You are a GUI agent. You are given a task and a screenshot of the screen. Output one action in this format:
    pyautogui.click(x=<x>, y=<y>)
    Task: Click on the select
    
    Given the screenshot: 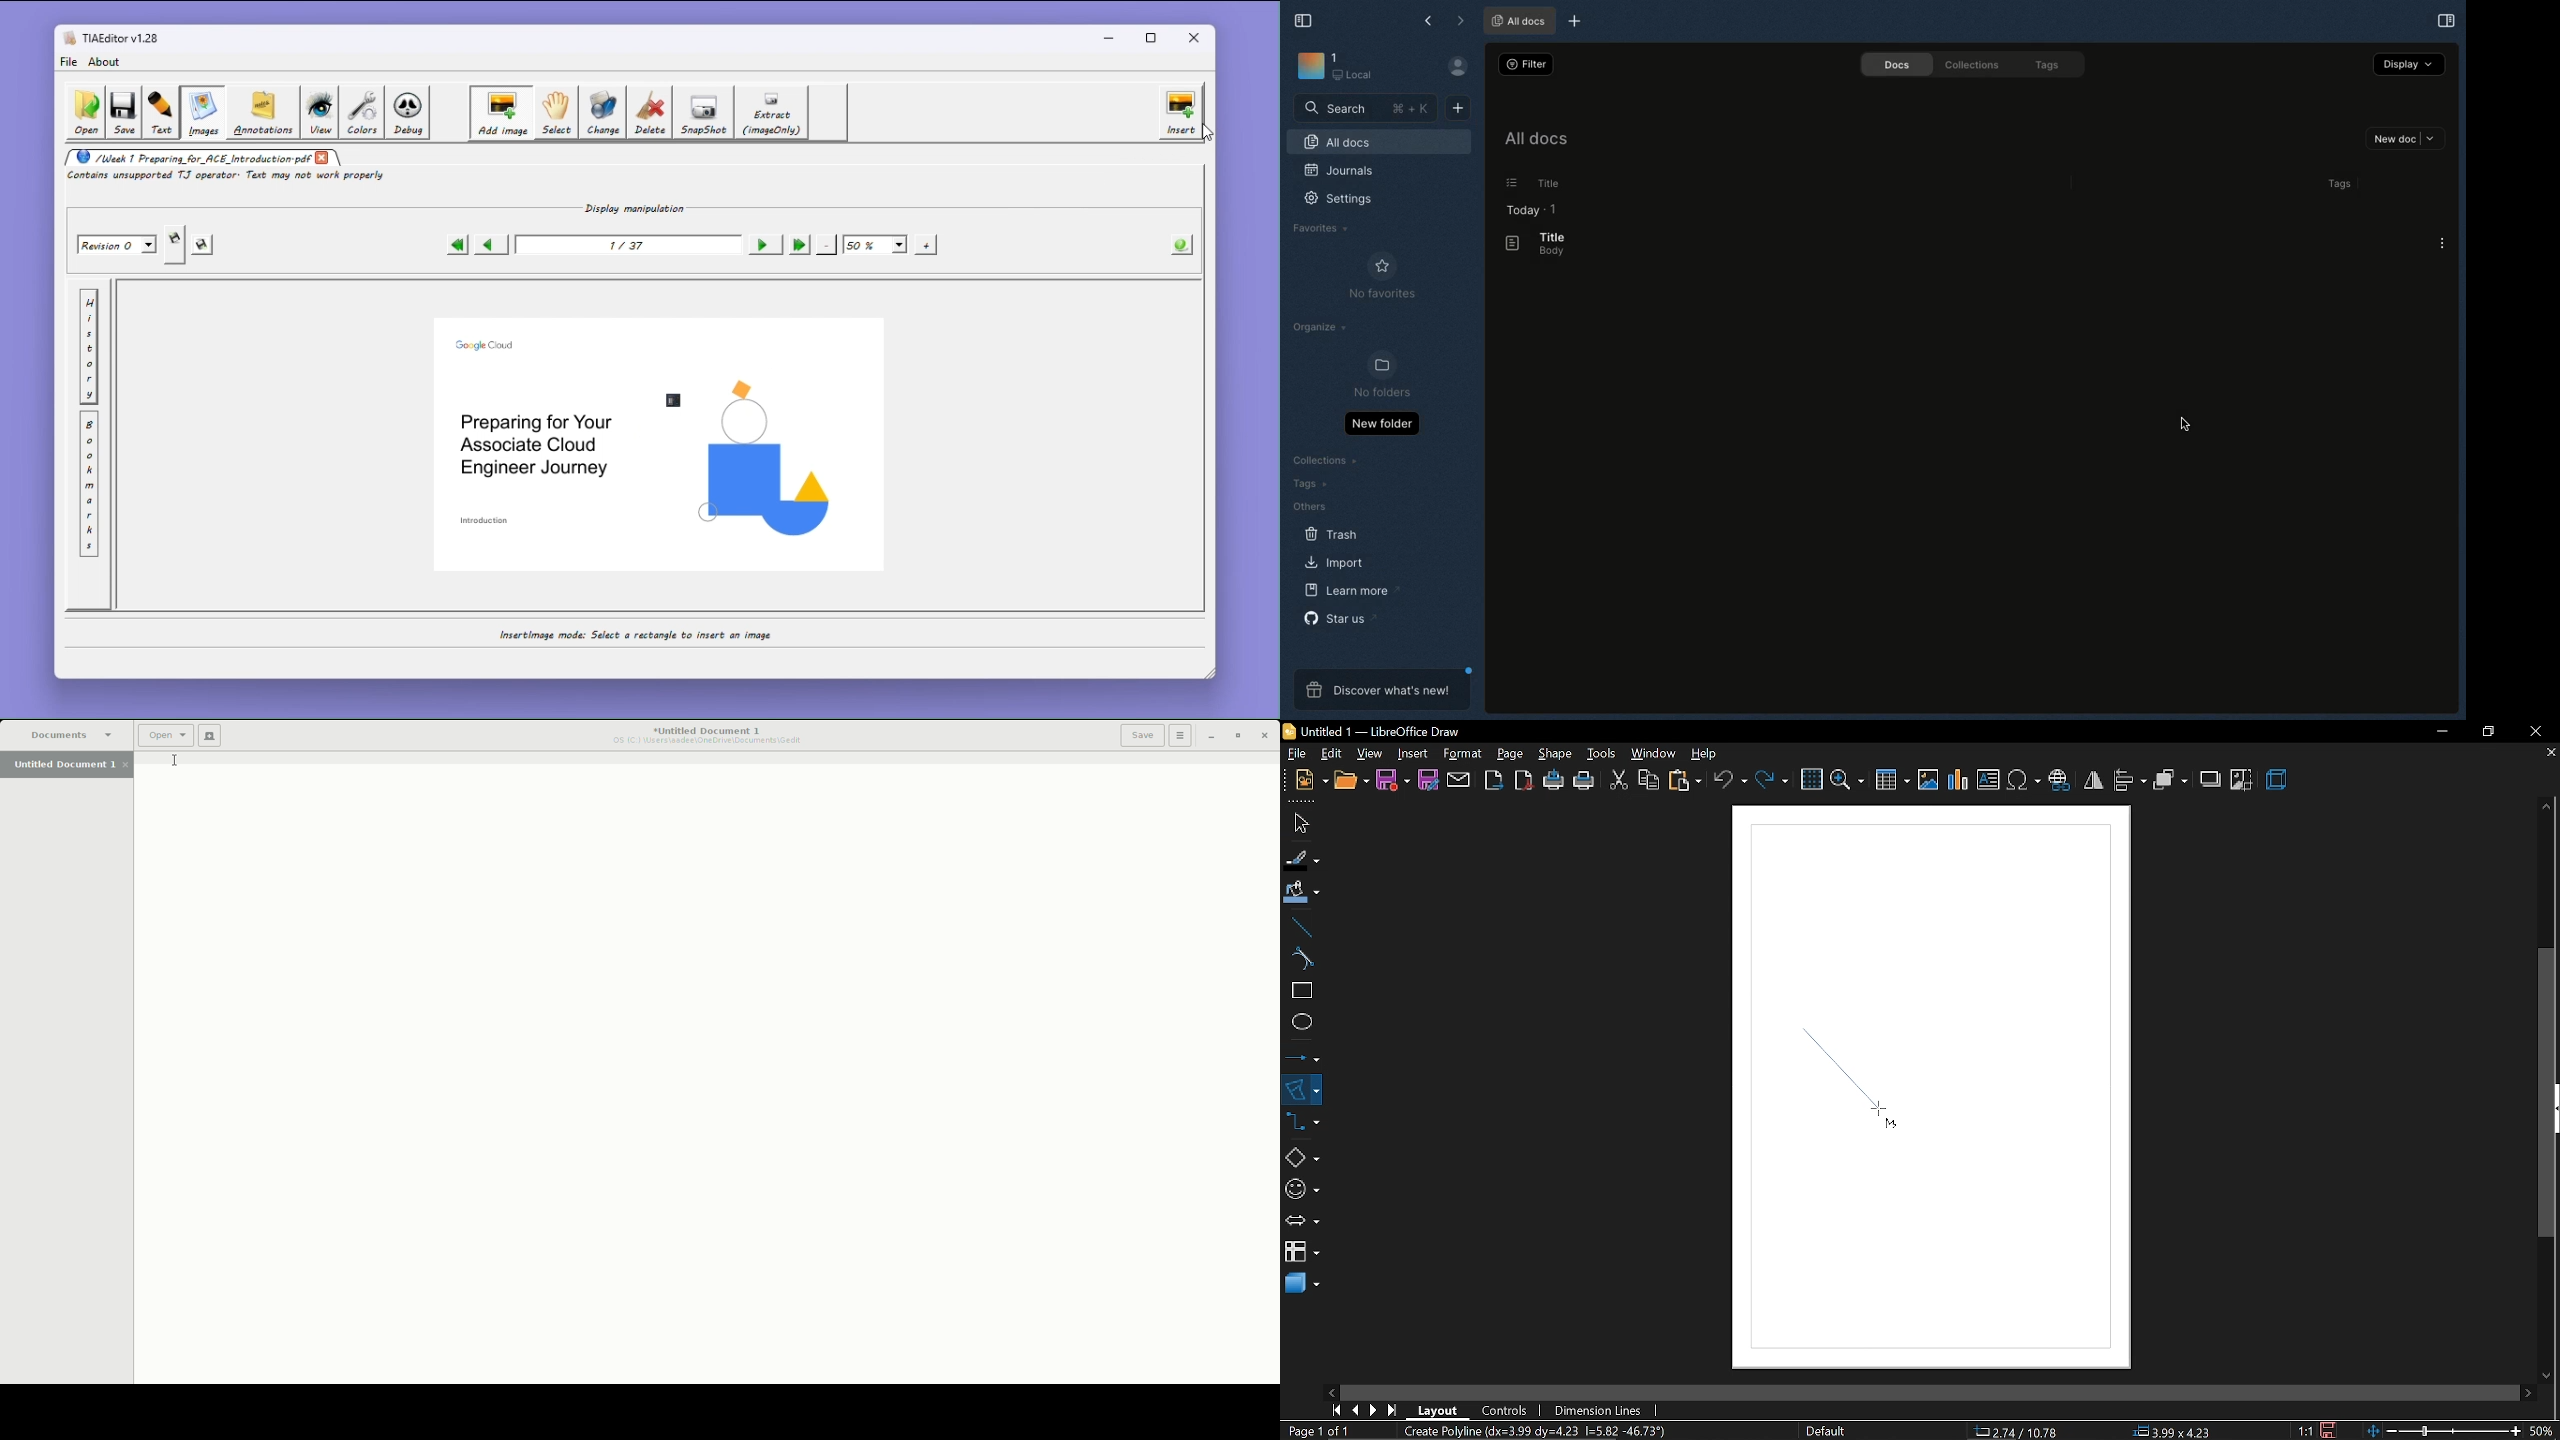 What is the action you would take?
    pyautogui.click(x=1298, y=823)
    